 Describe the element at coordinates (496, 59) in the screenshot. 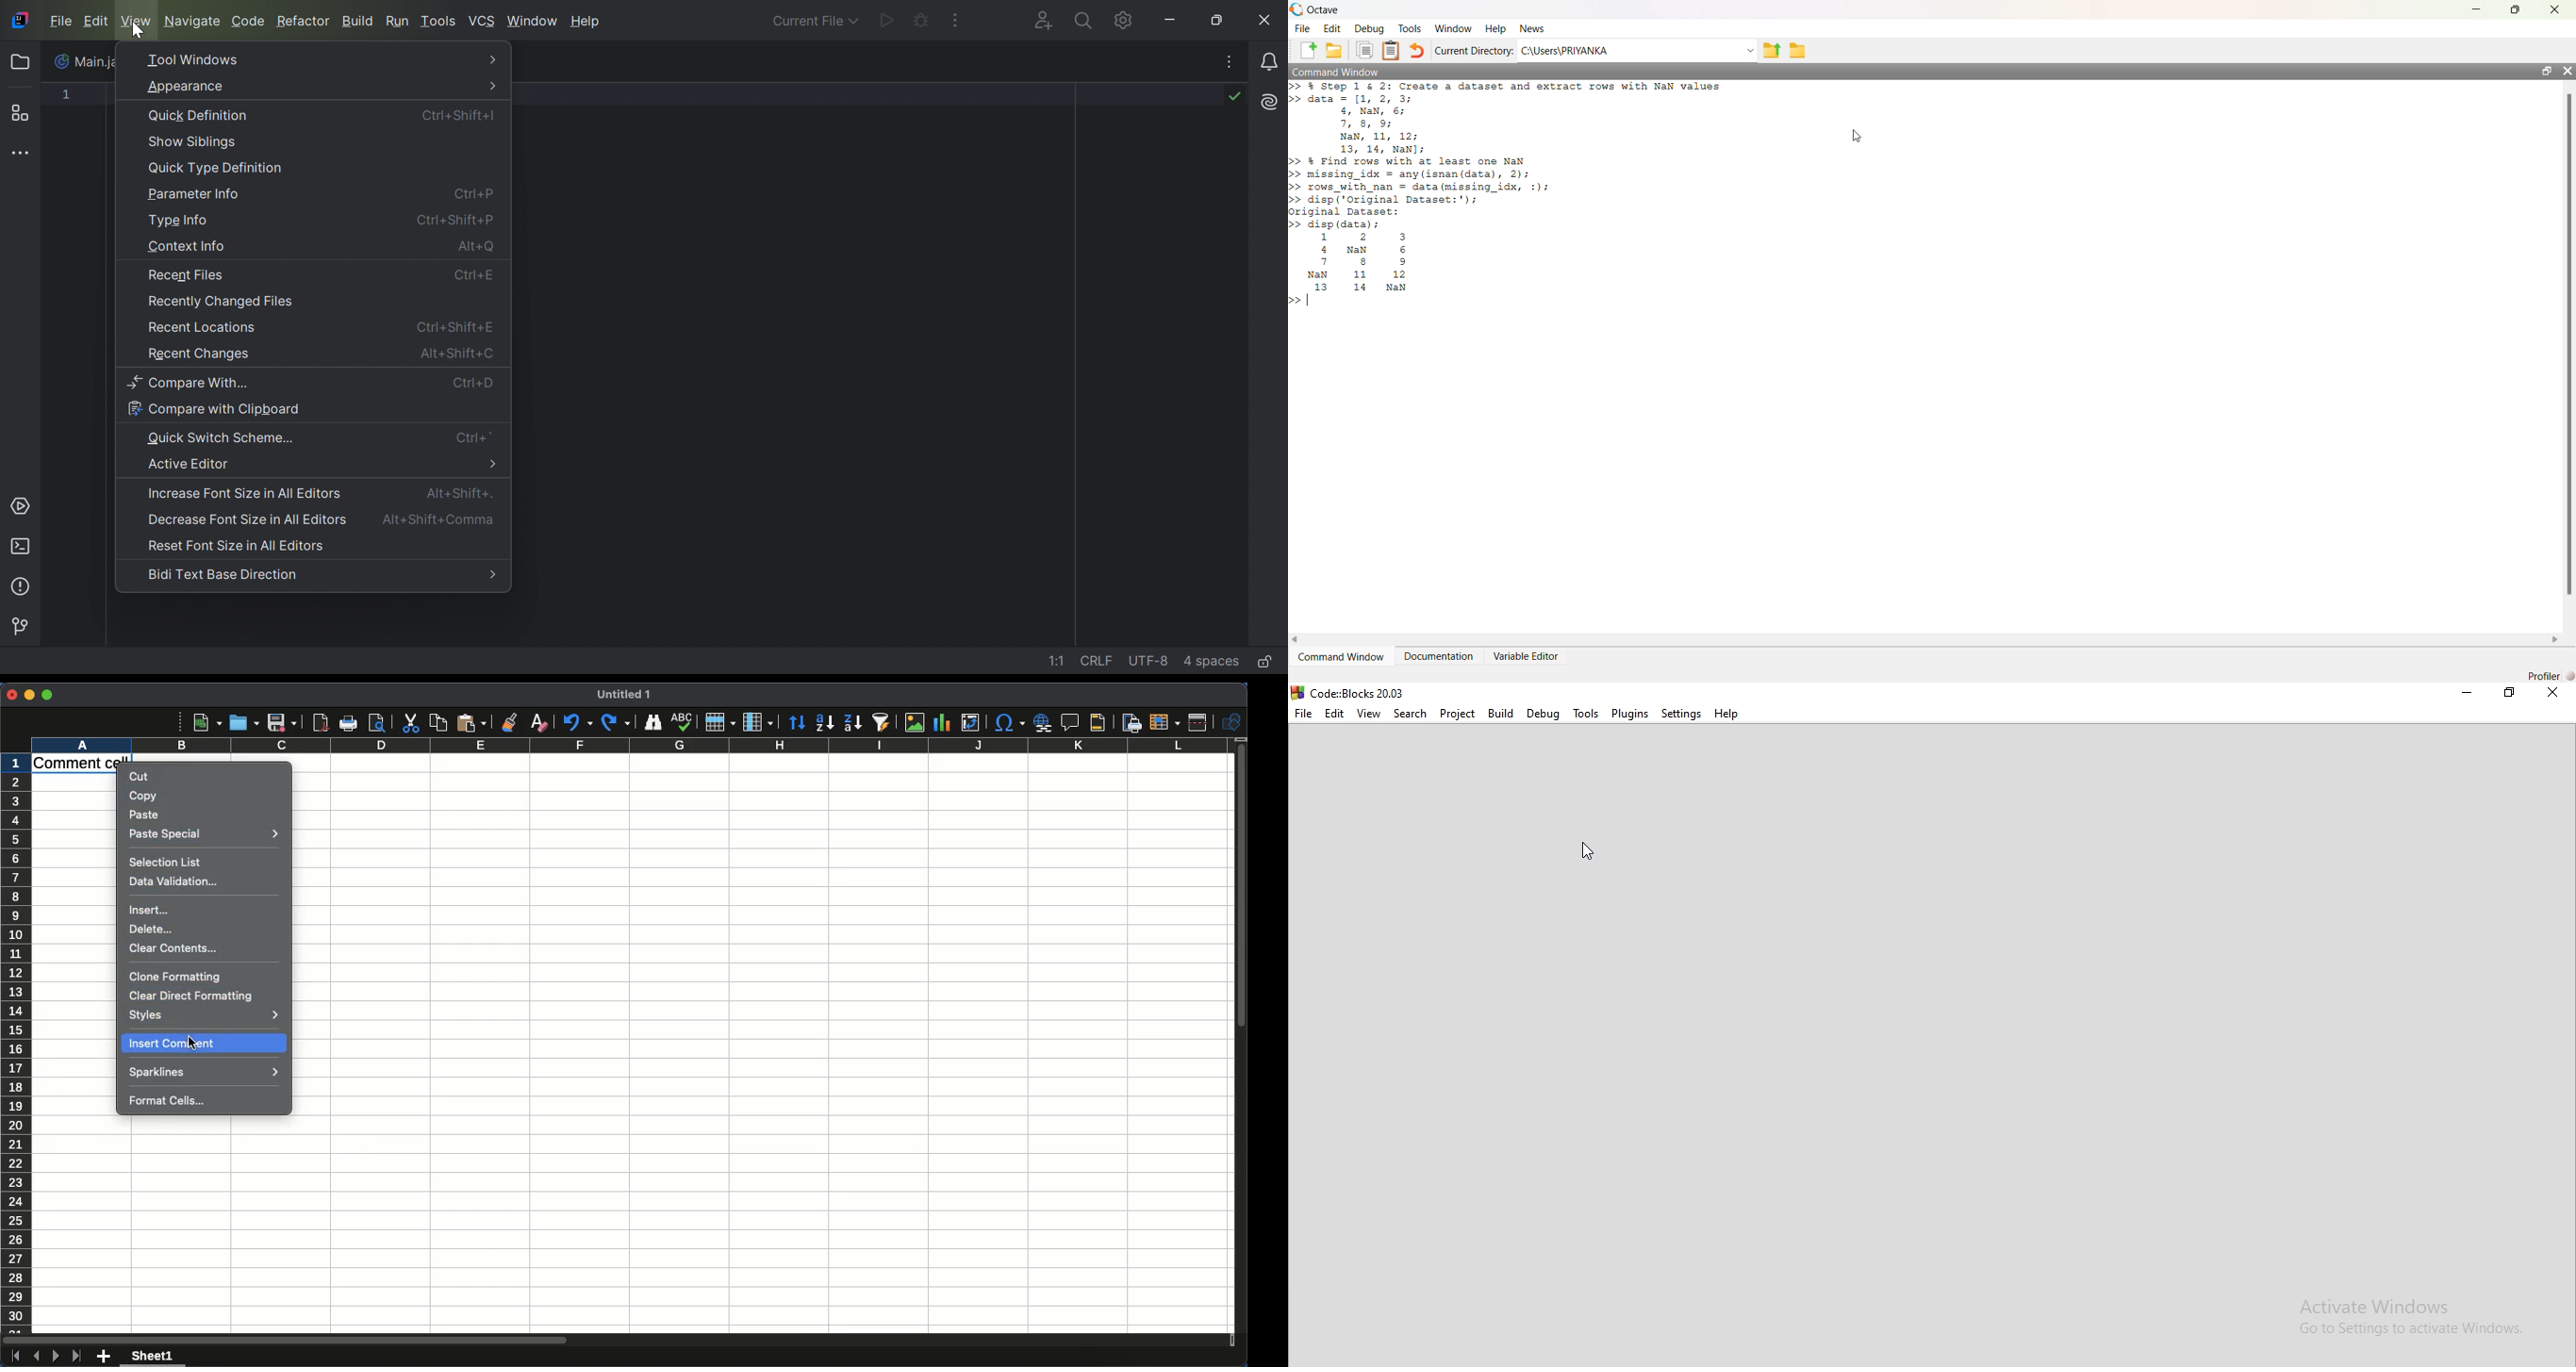

I see `More` at that location.